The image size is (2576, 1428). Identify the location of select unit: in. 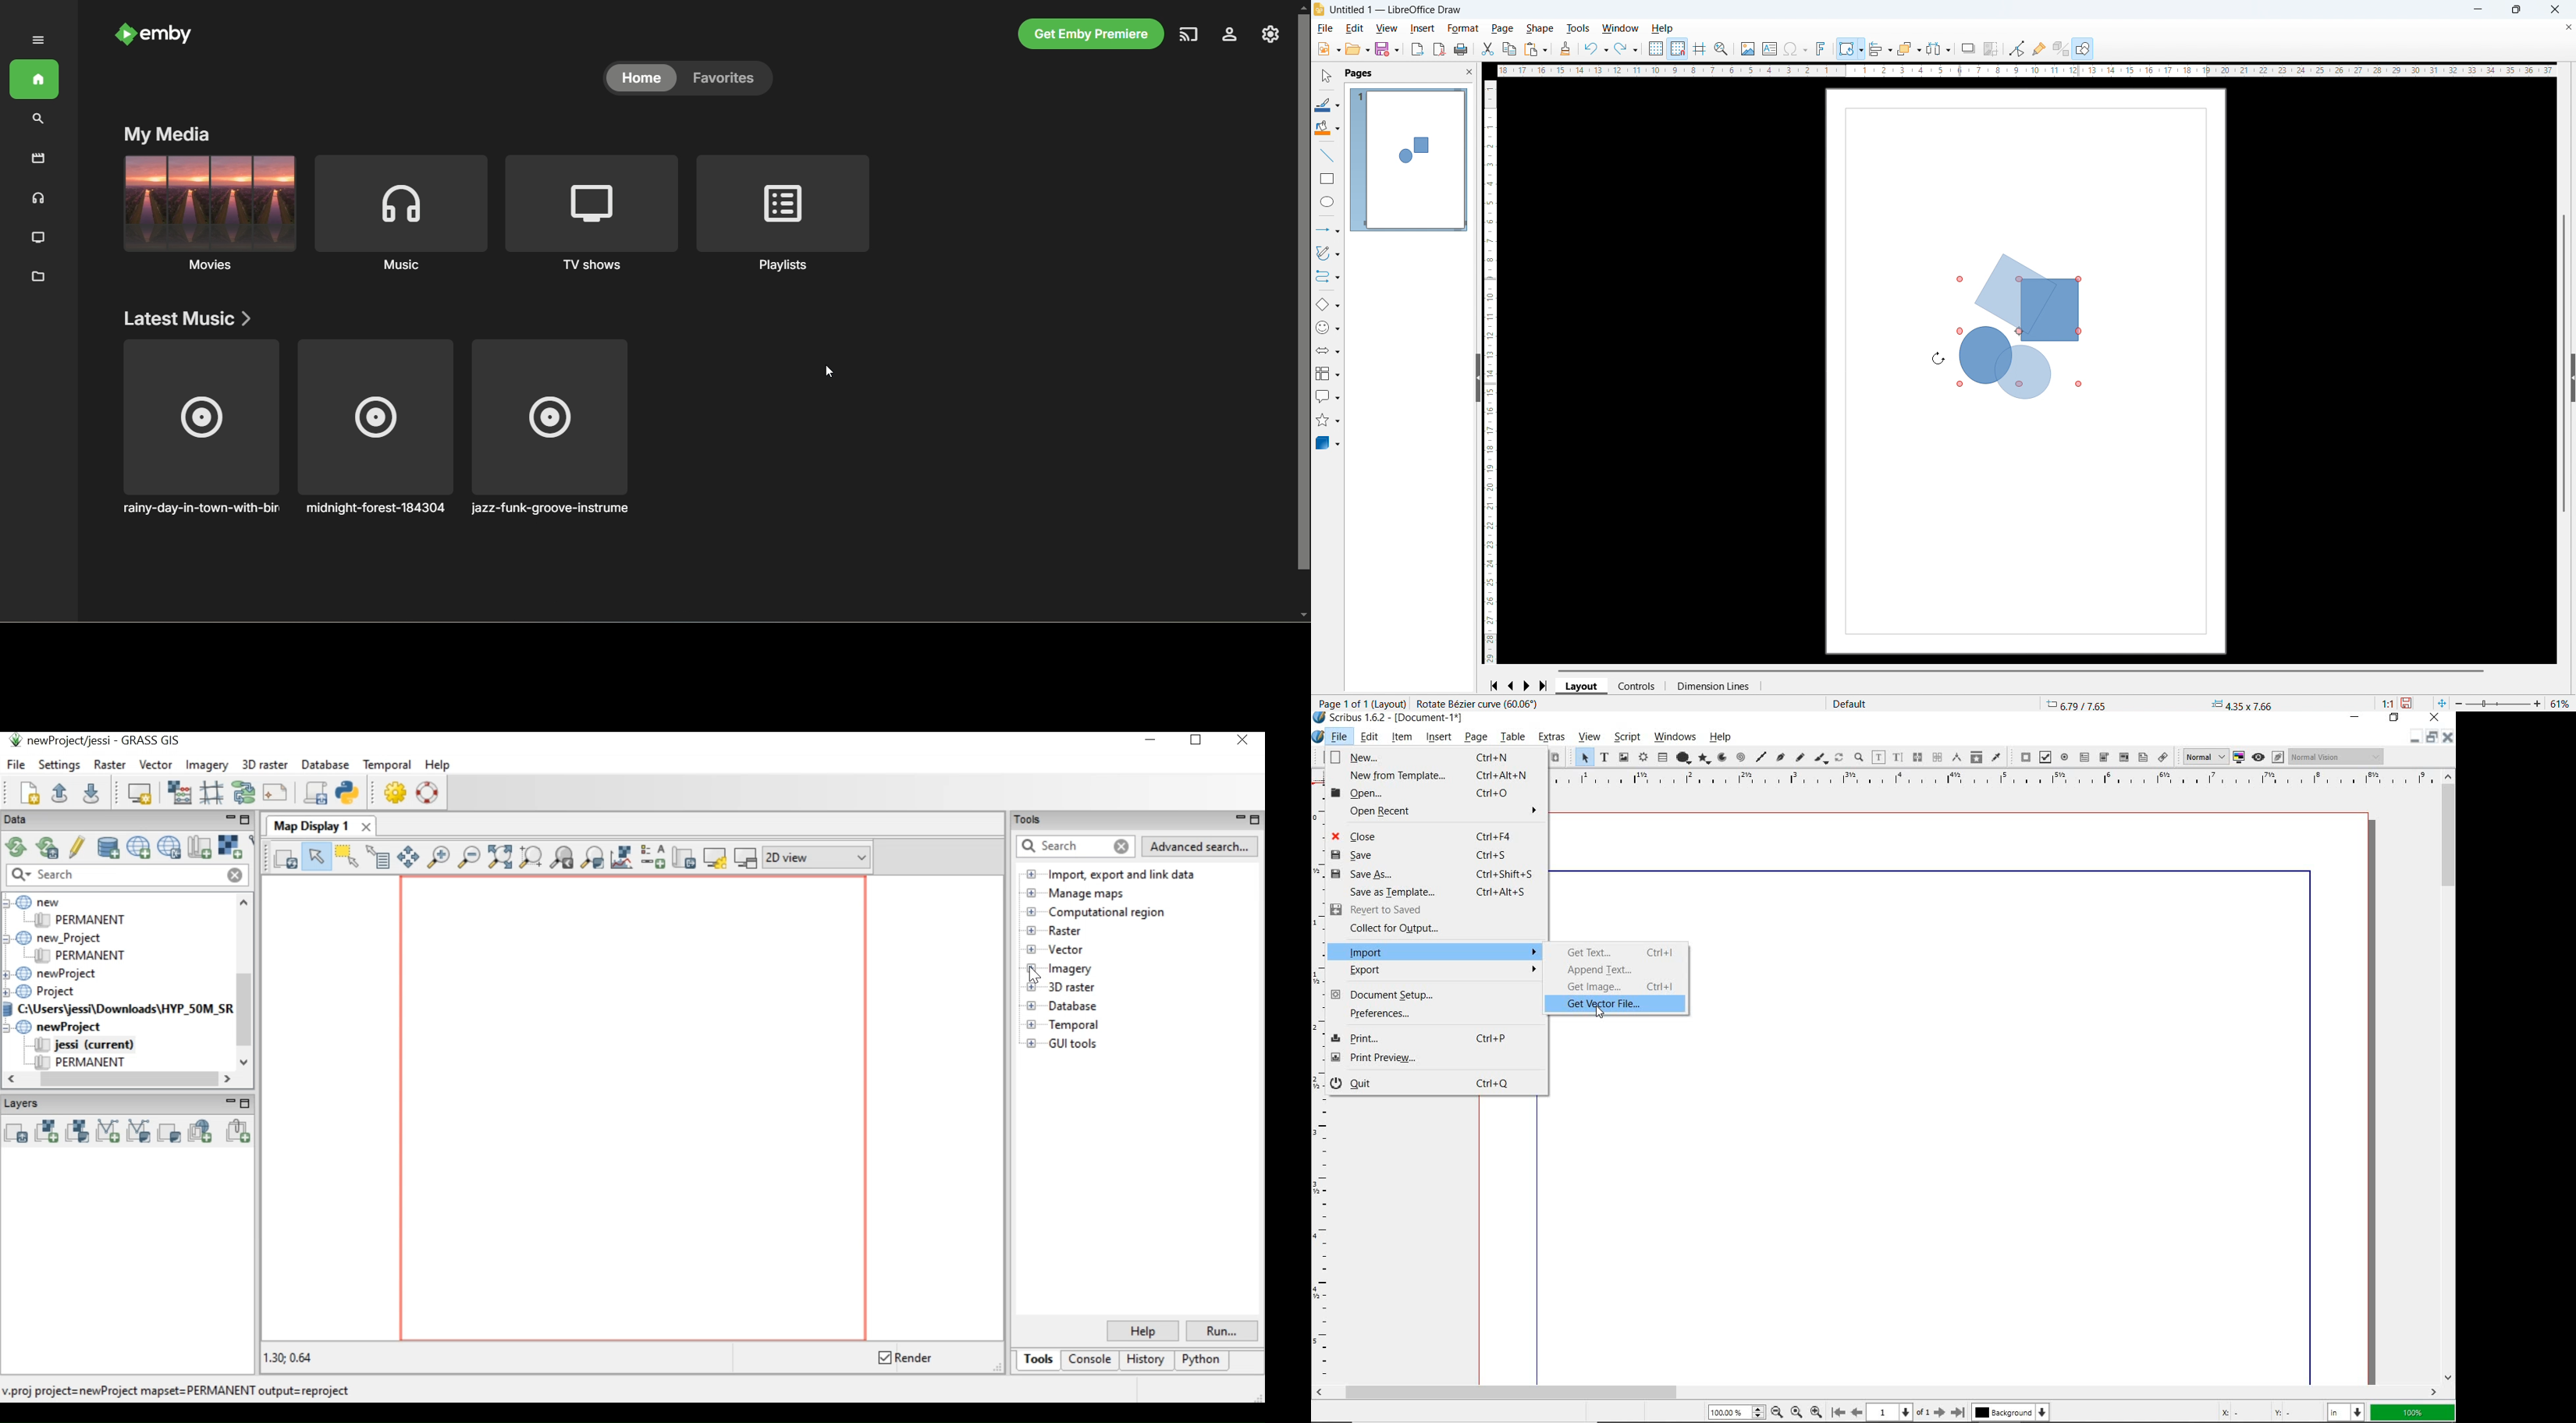
(2348, 1413).